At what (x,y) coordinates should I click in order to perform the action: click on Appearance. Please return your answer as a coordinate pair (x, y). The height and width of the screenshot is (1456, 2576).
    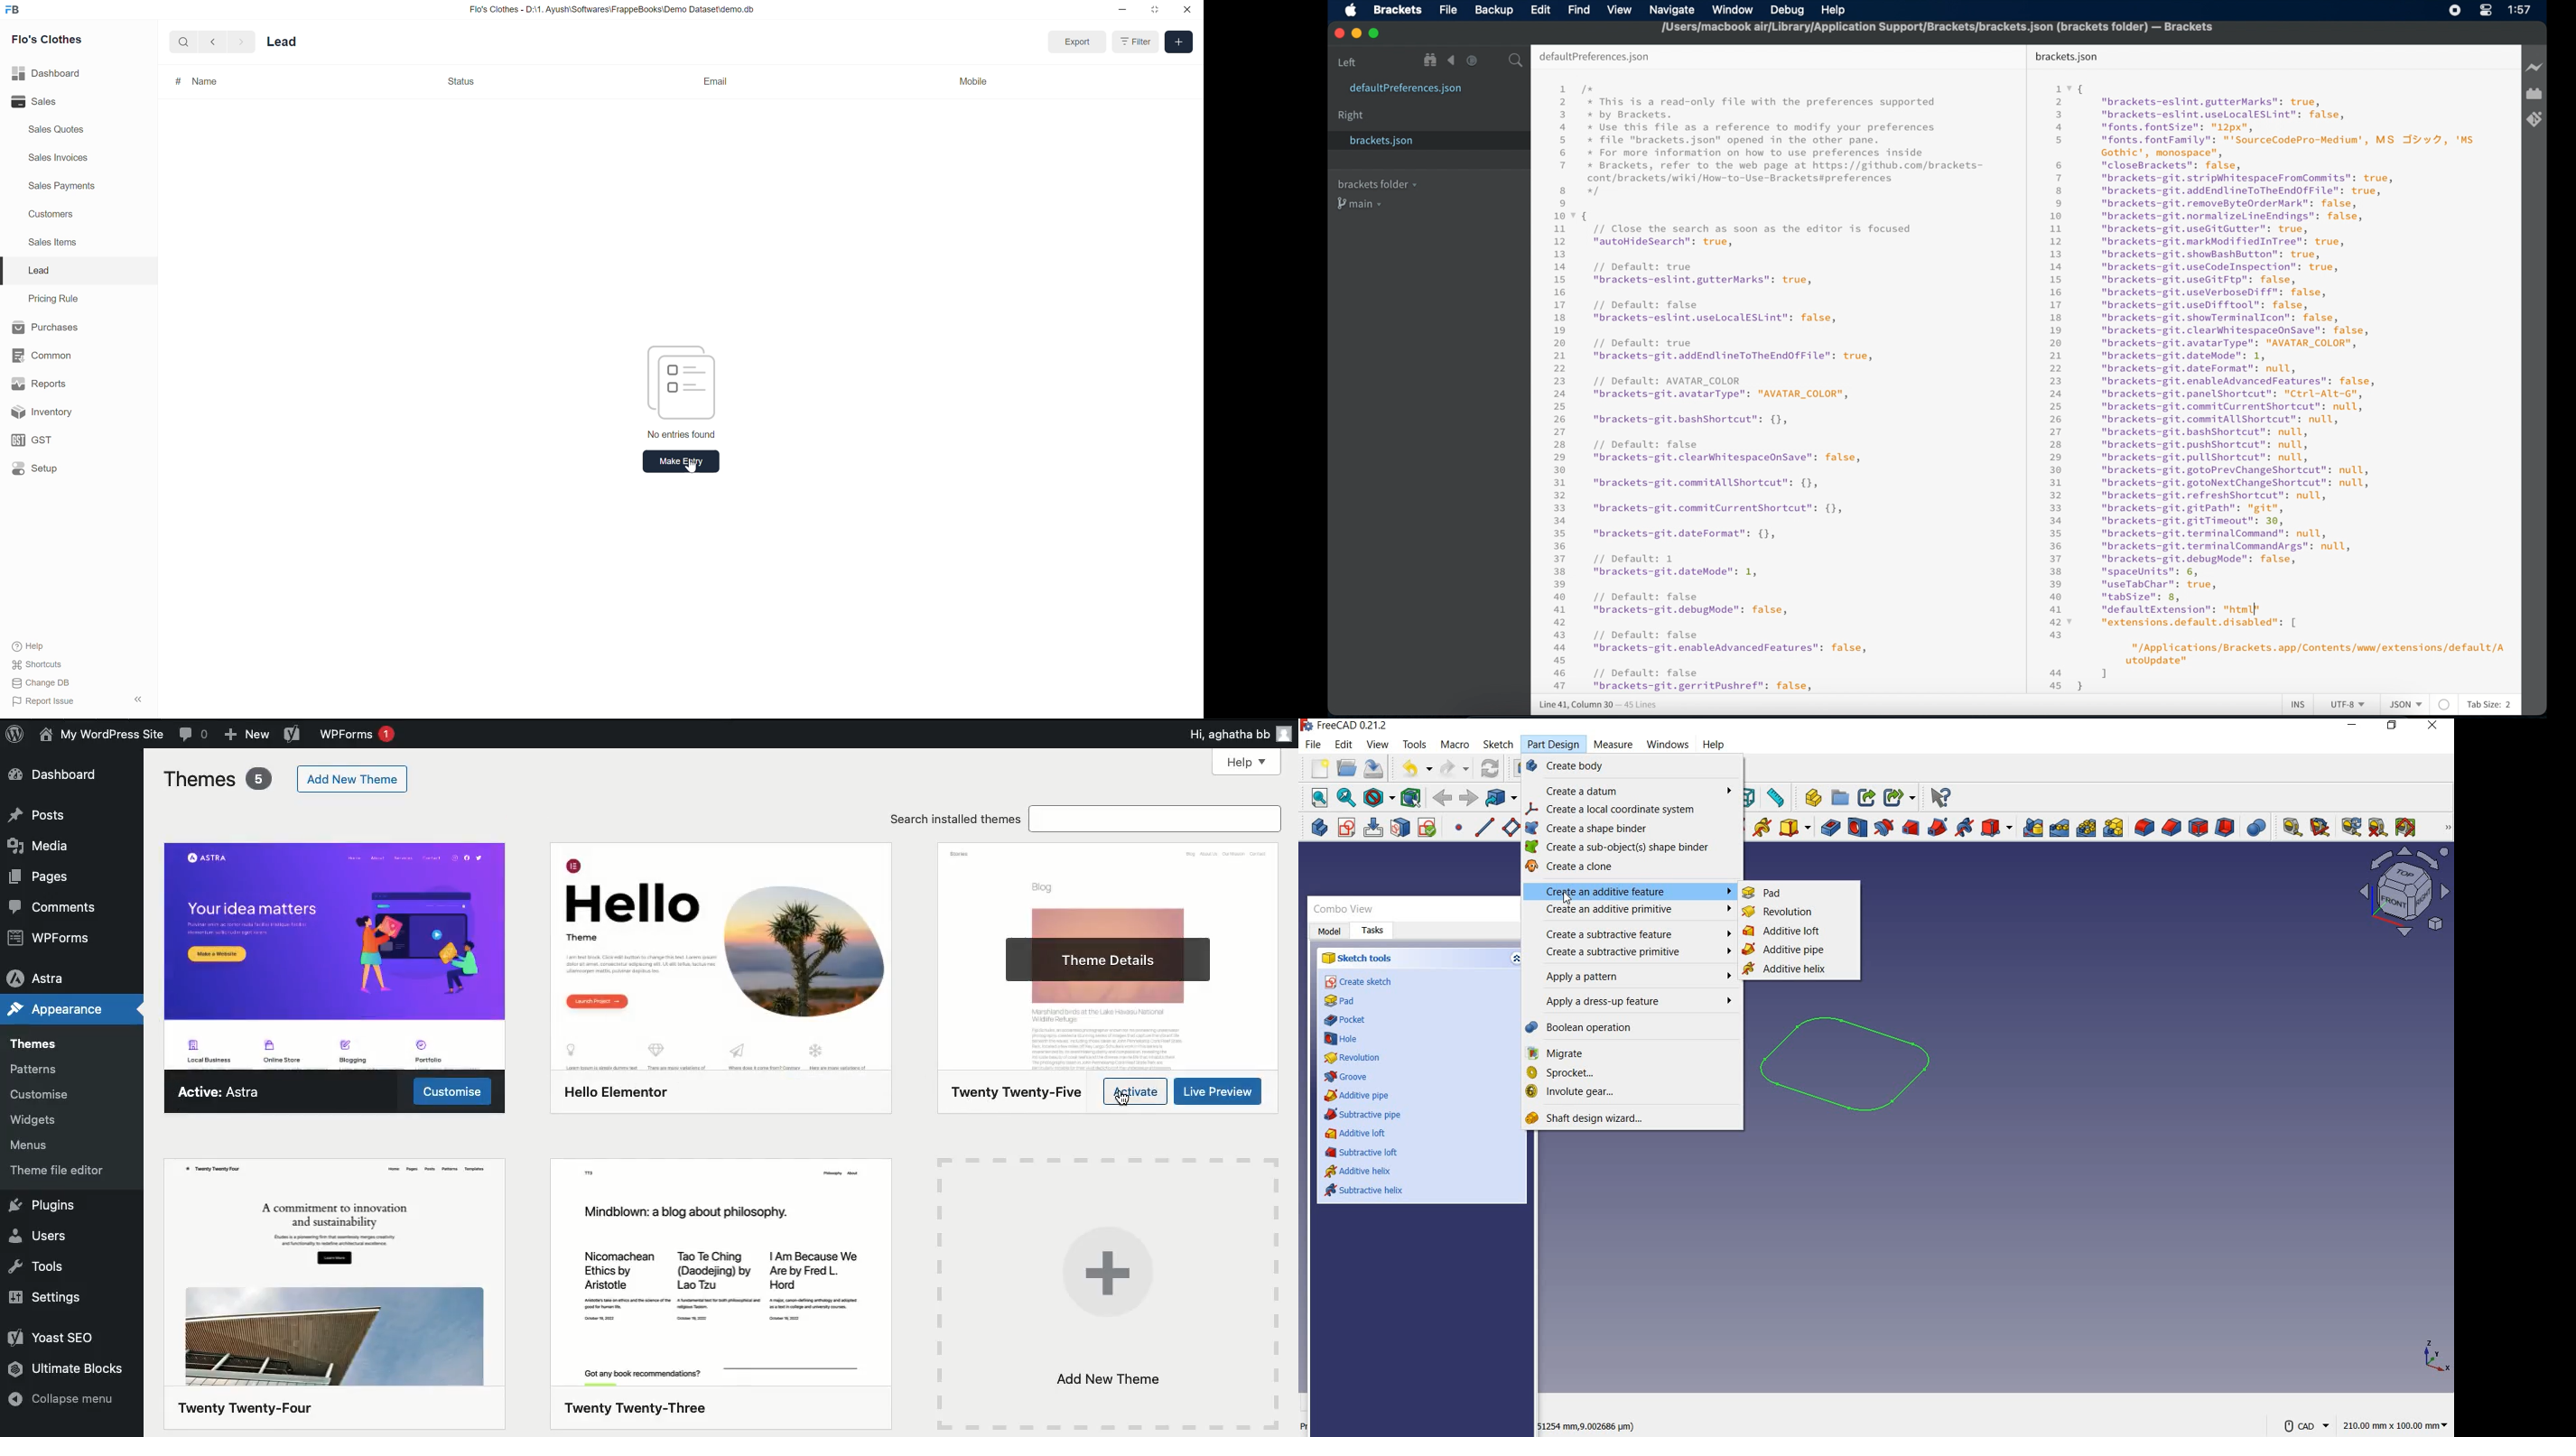
    Looking at the image, I should click on (58, 1011).